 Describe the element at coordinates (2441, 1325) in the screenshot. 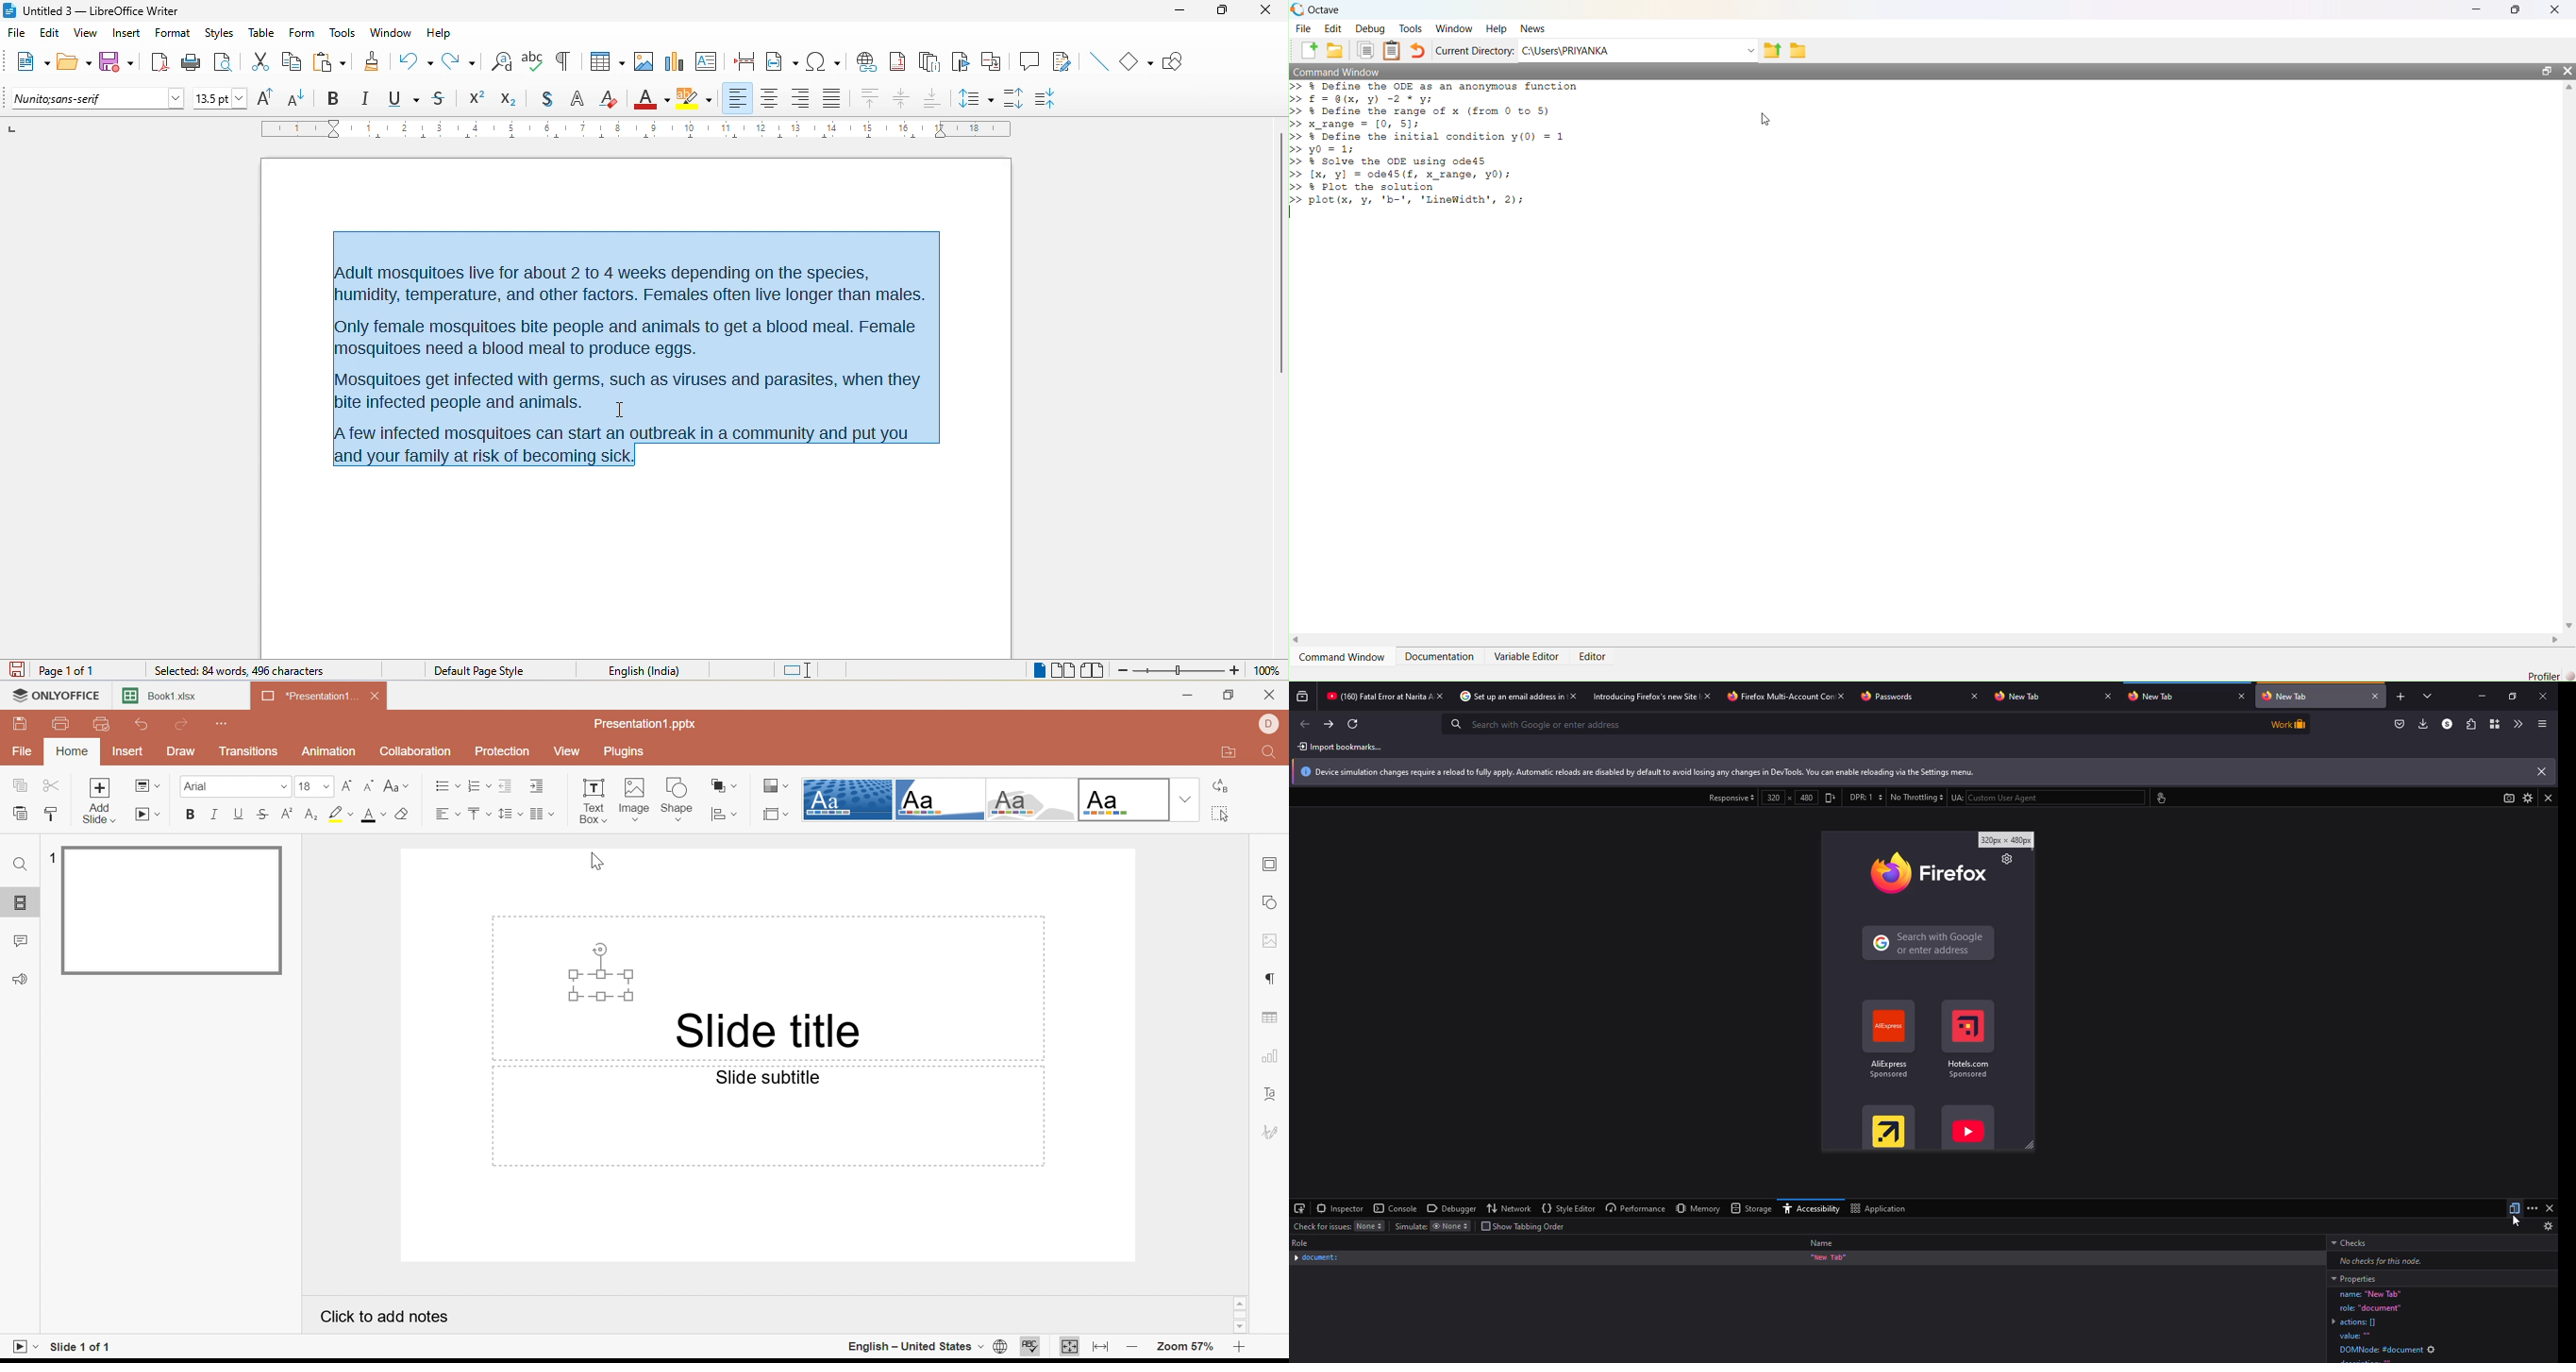

I see `code` at that location.